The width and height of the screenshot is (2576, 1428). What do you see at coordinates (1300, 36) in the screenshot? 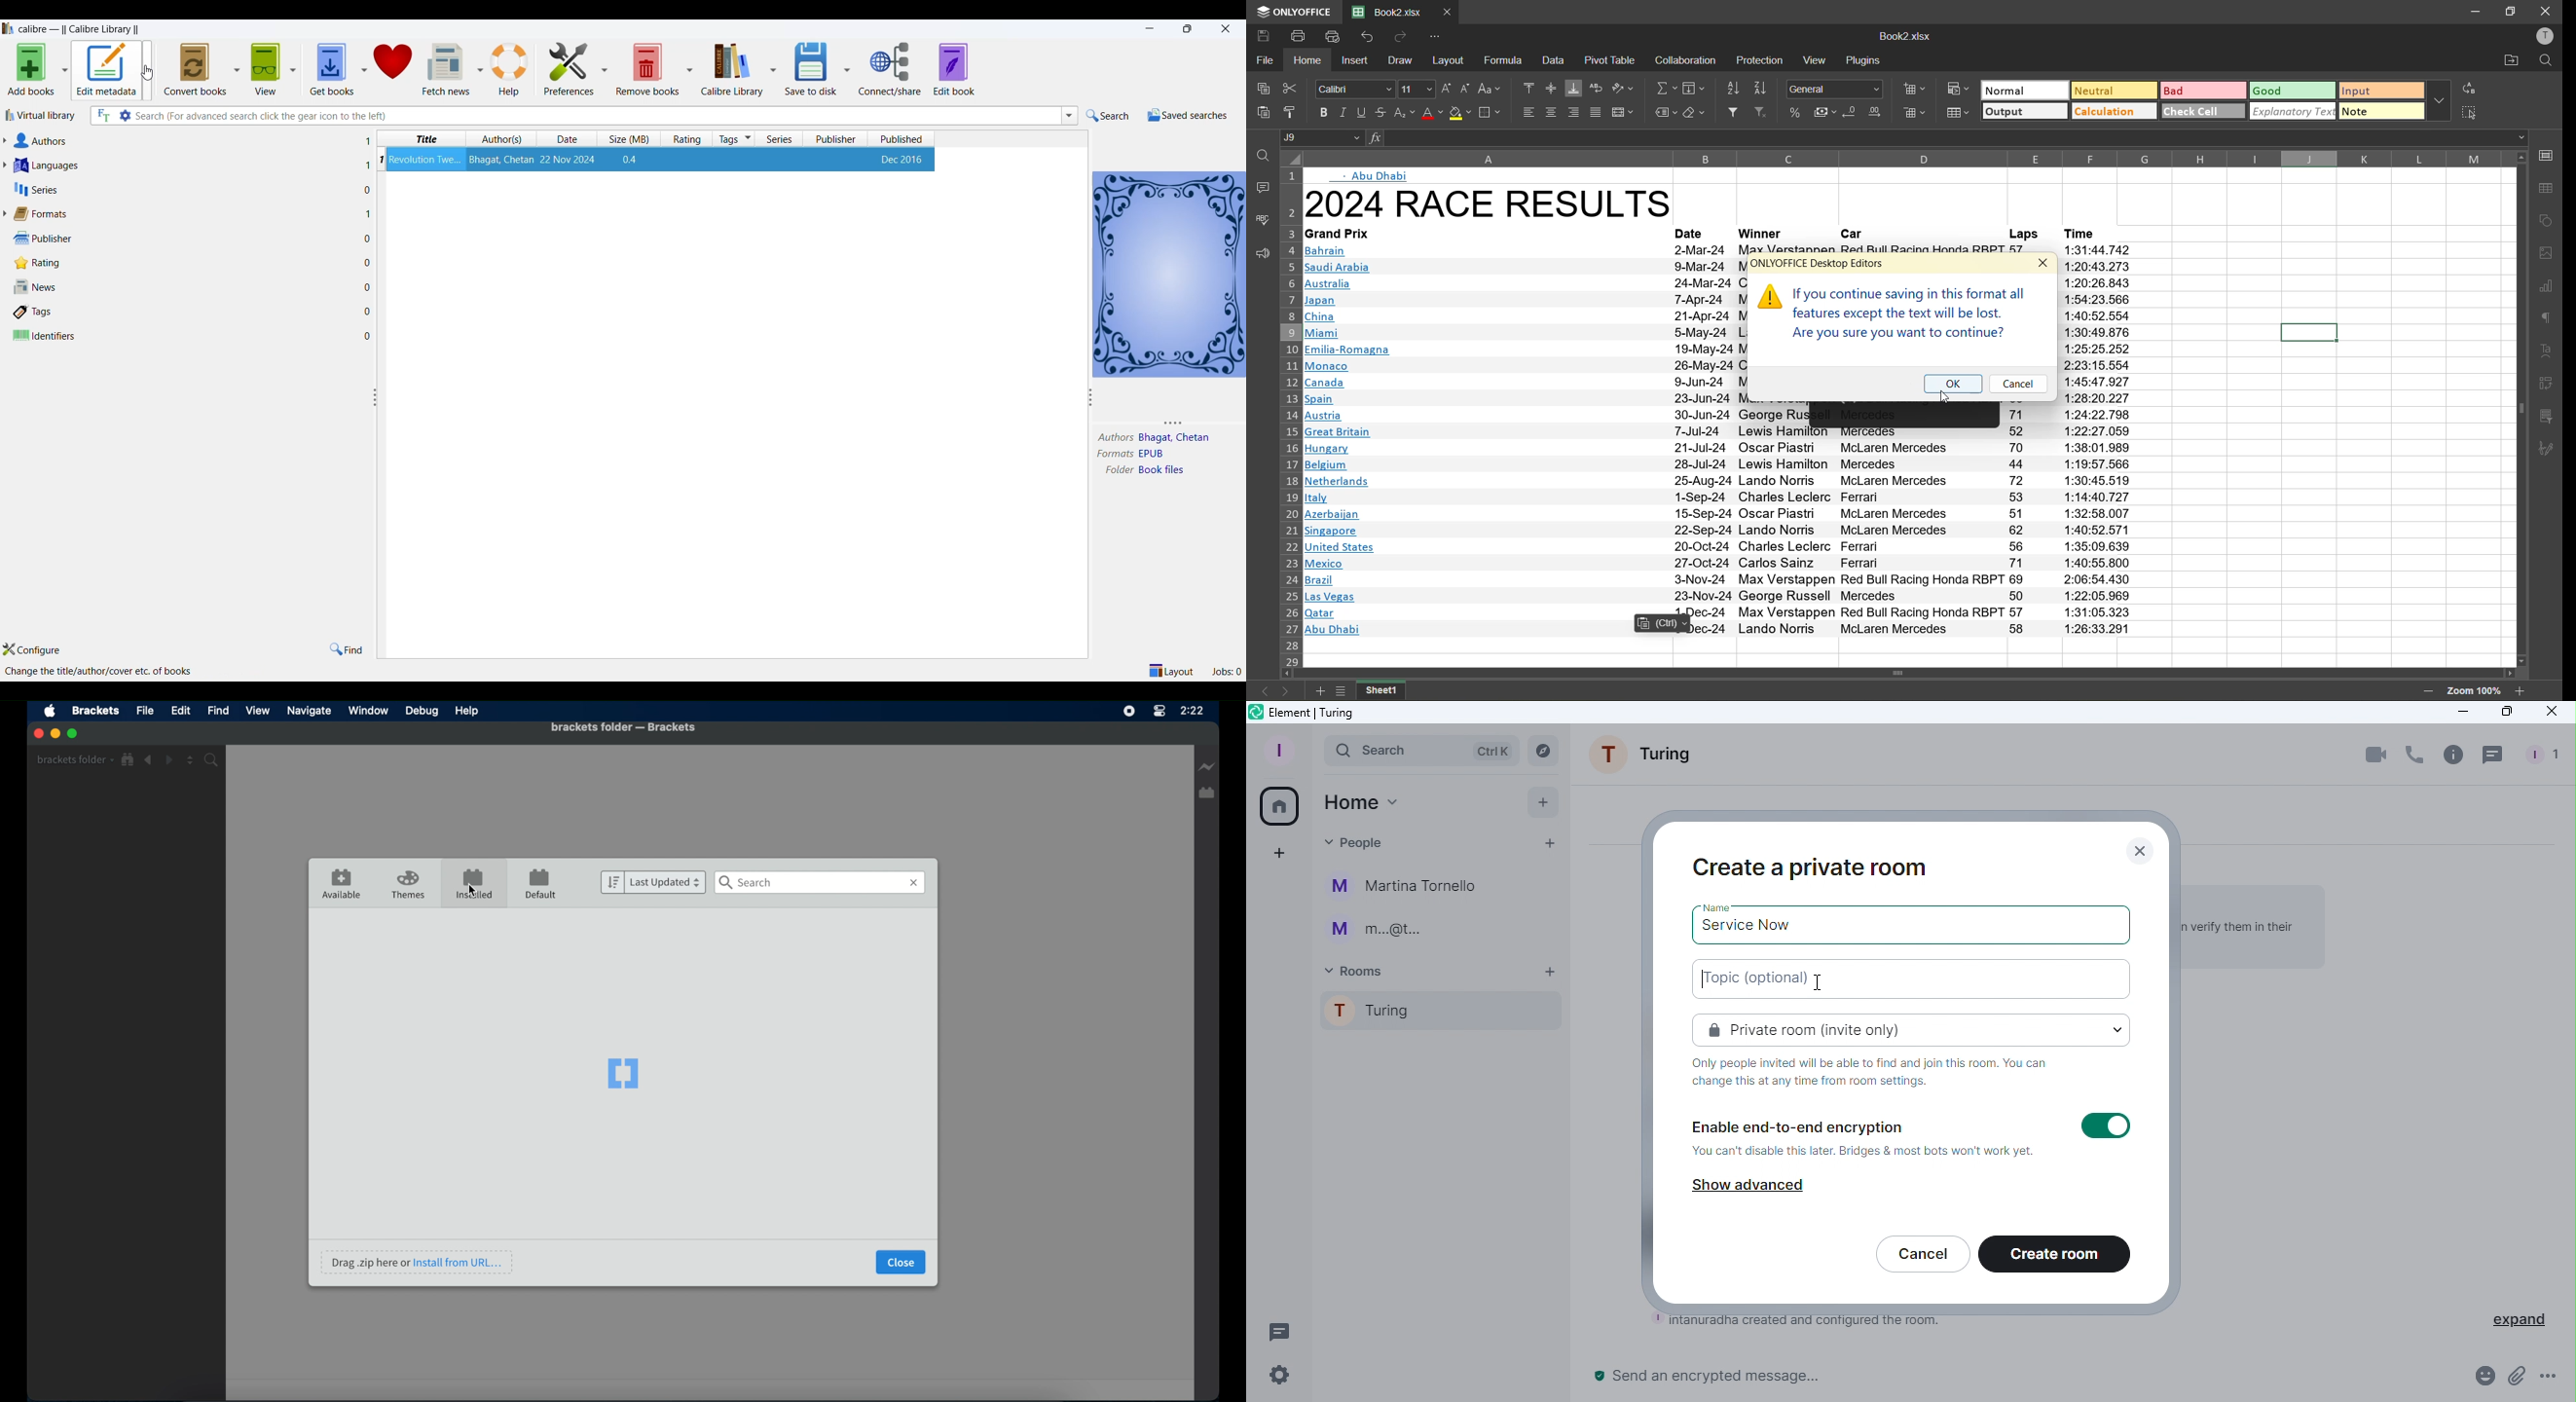
I see `print` at bounding box center [1300, 36].